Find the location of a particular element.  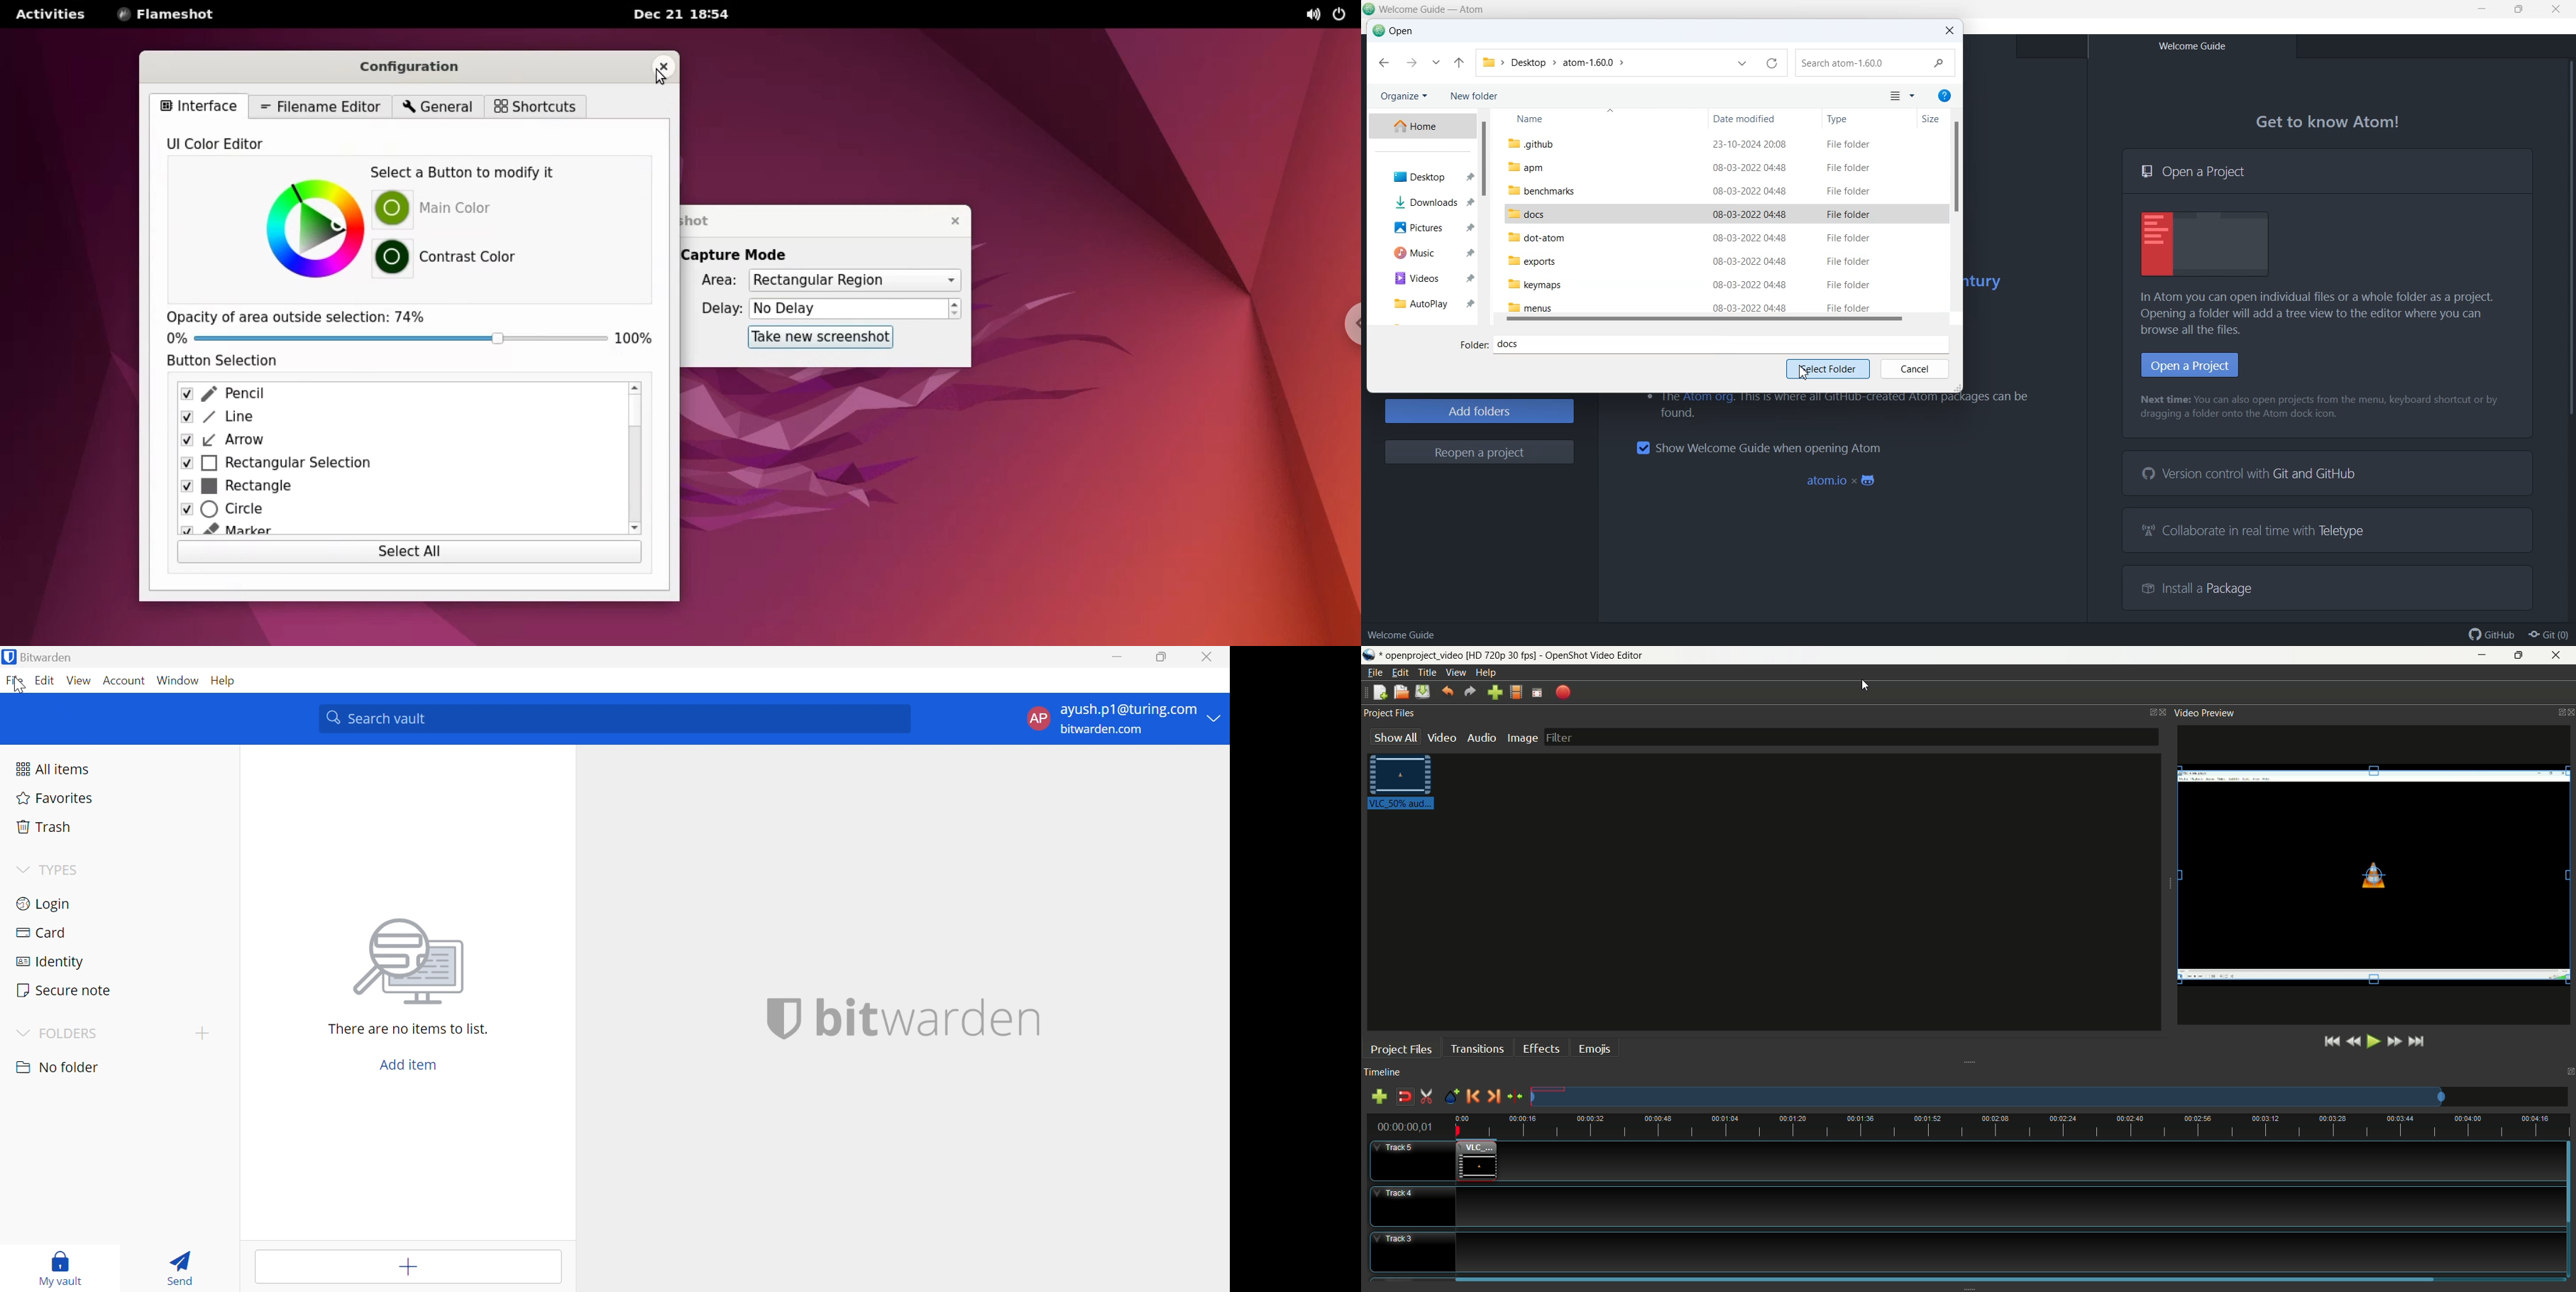

video clip is located at coordinates (1477, 1160).